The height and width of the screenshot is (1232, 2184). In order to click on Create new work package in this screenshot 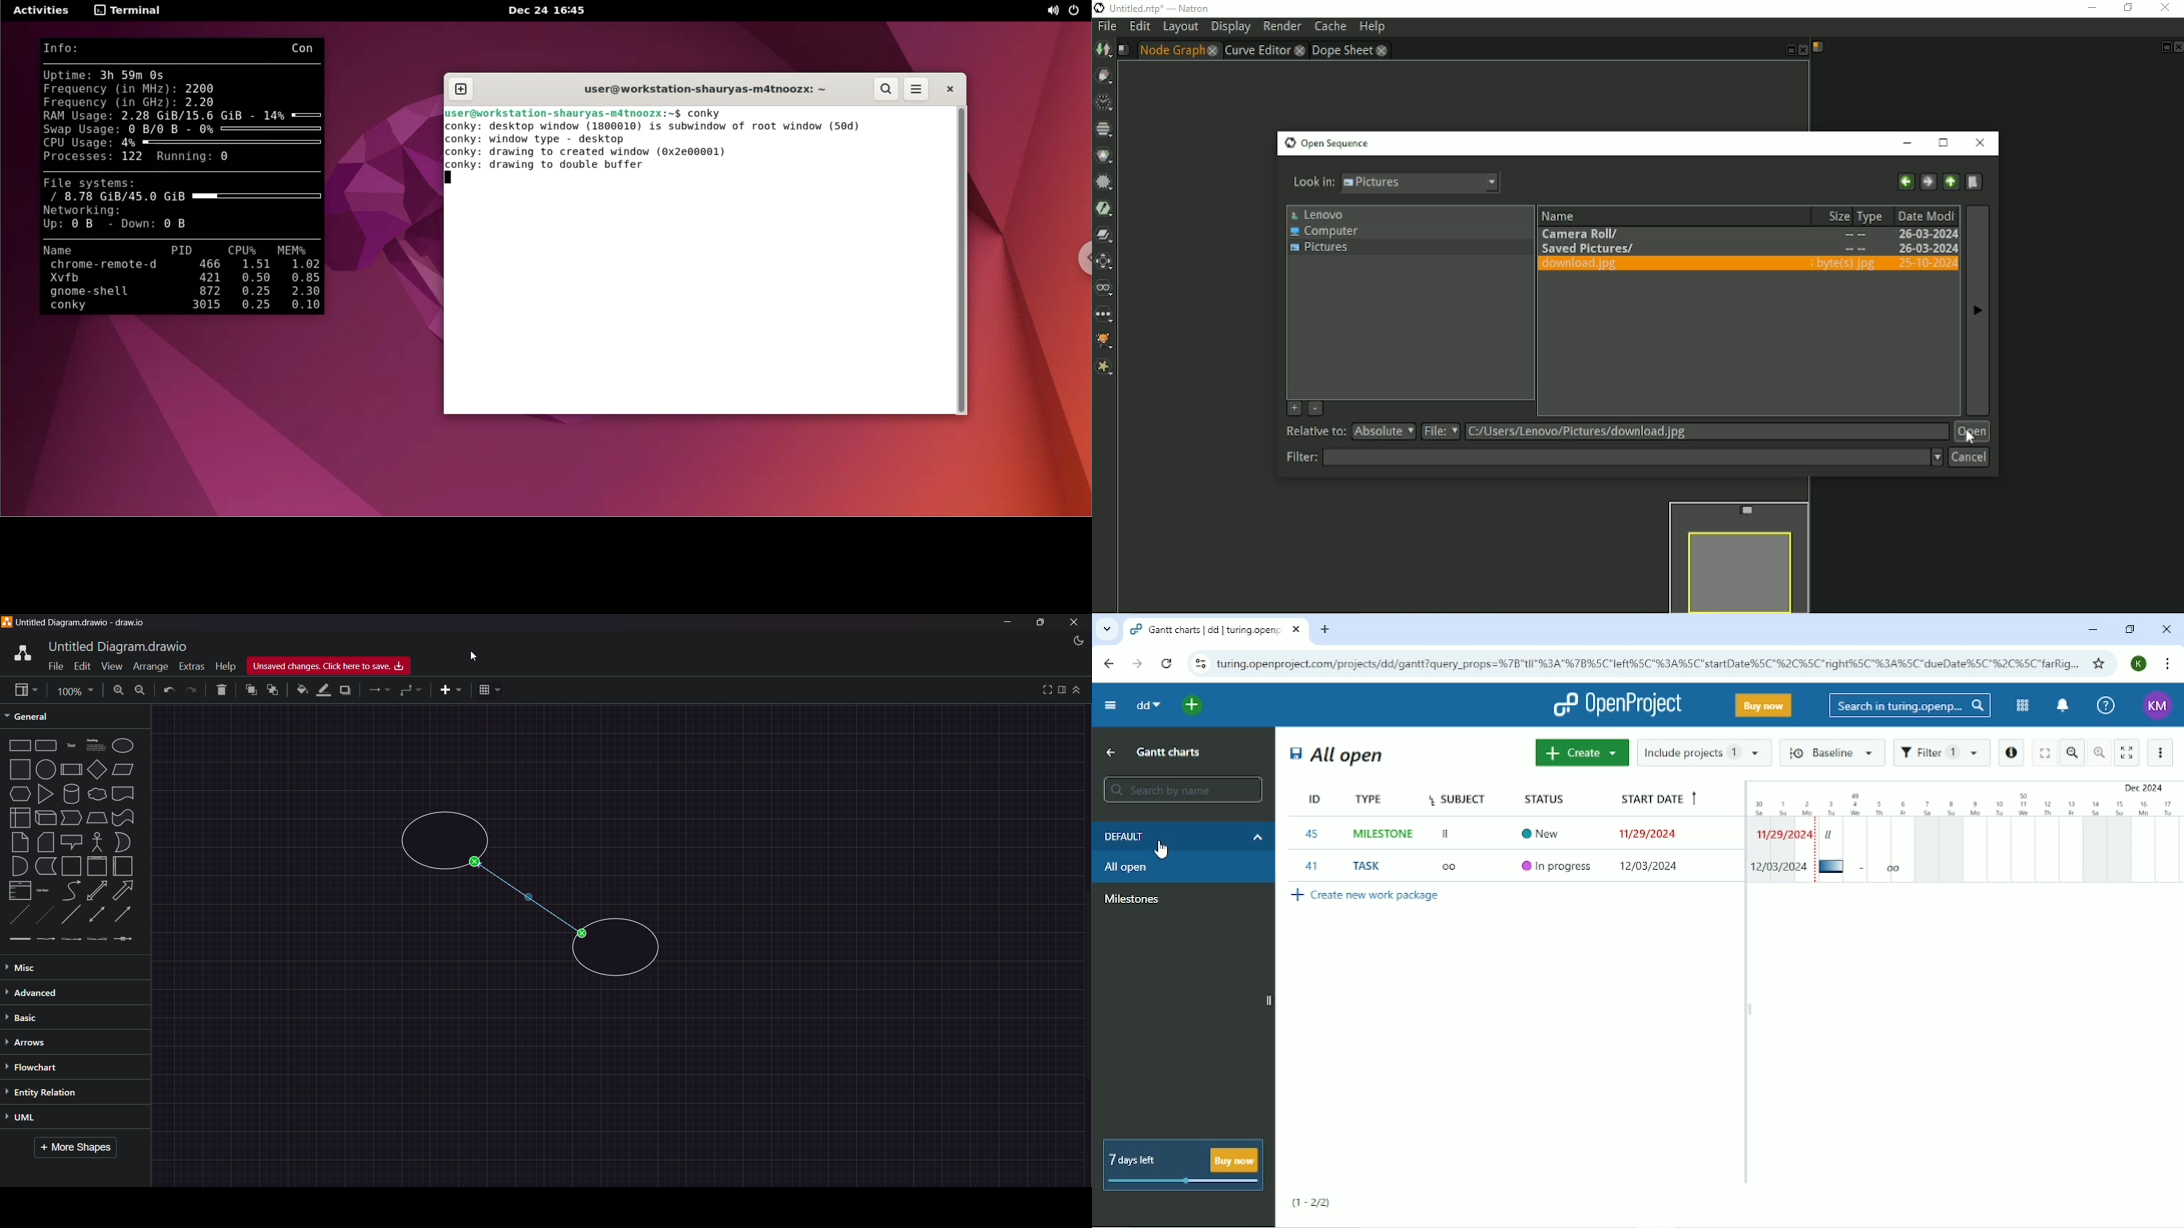, I will do `click(1371, 897)`.